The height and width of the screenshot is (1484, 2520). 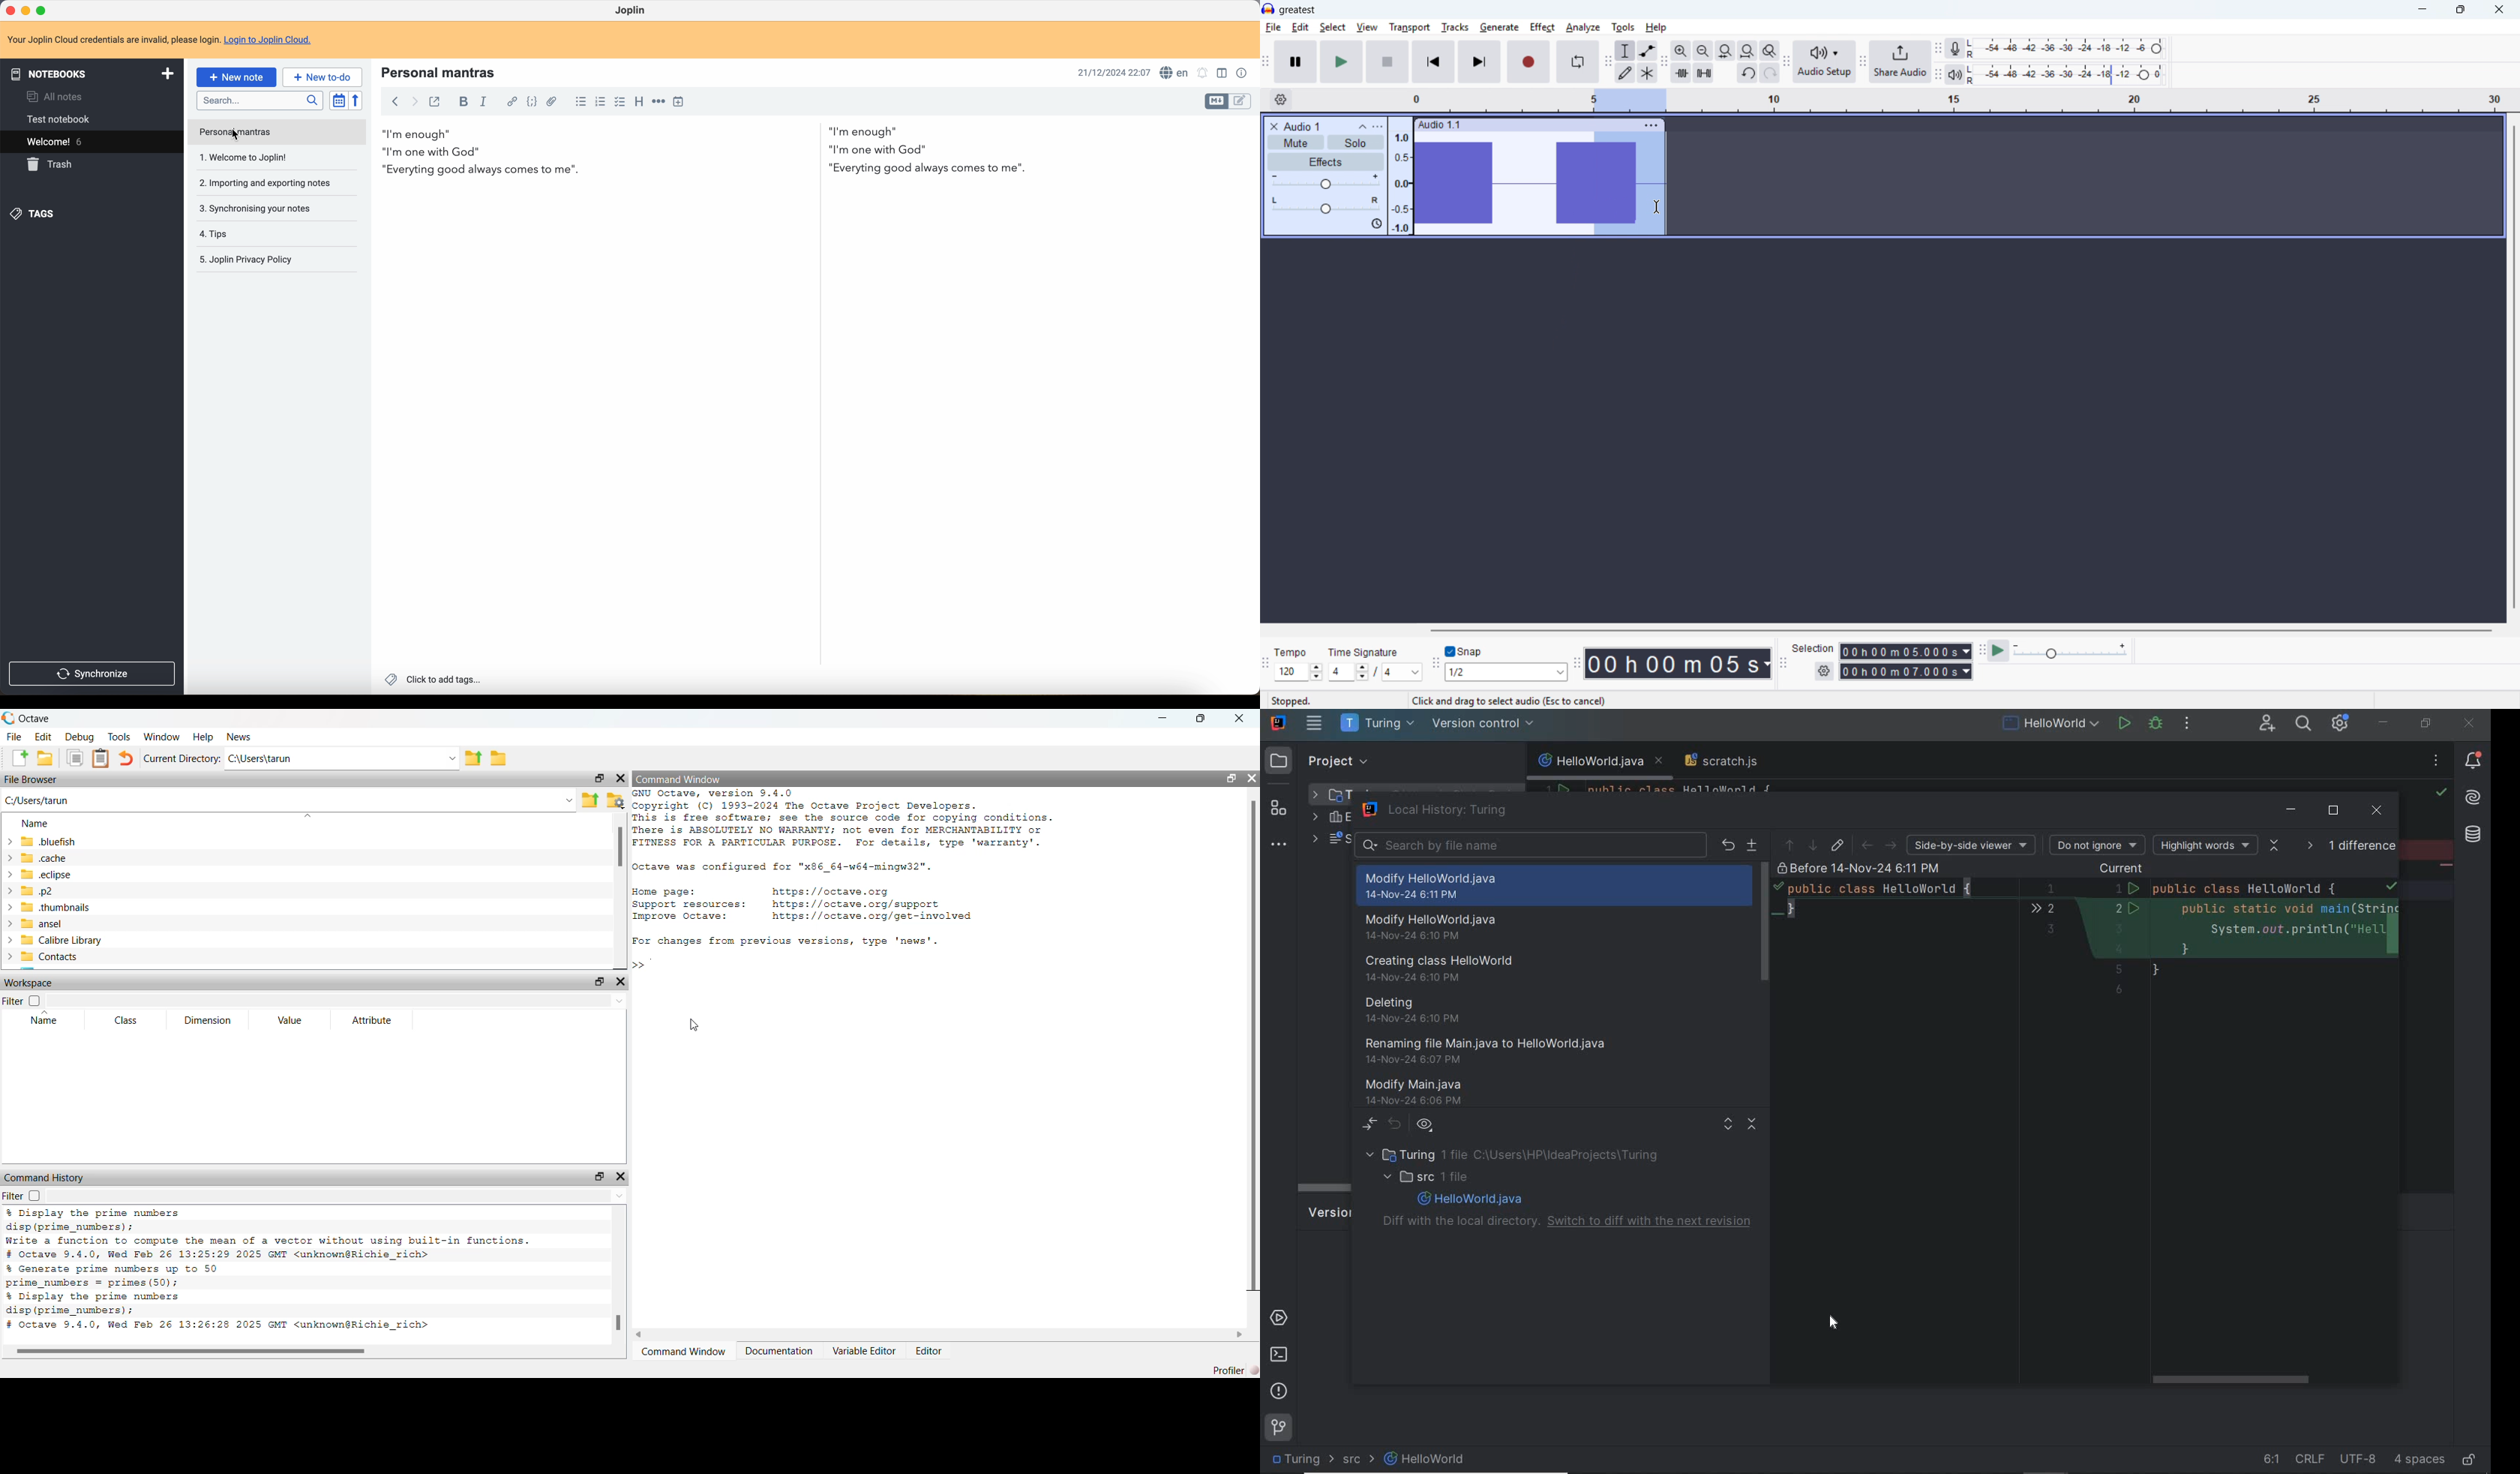 What do you see at coordinates (1906, 651) in the screenshot?
I see `Selection start time ` at bounding box center [1906, 651].